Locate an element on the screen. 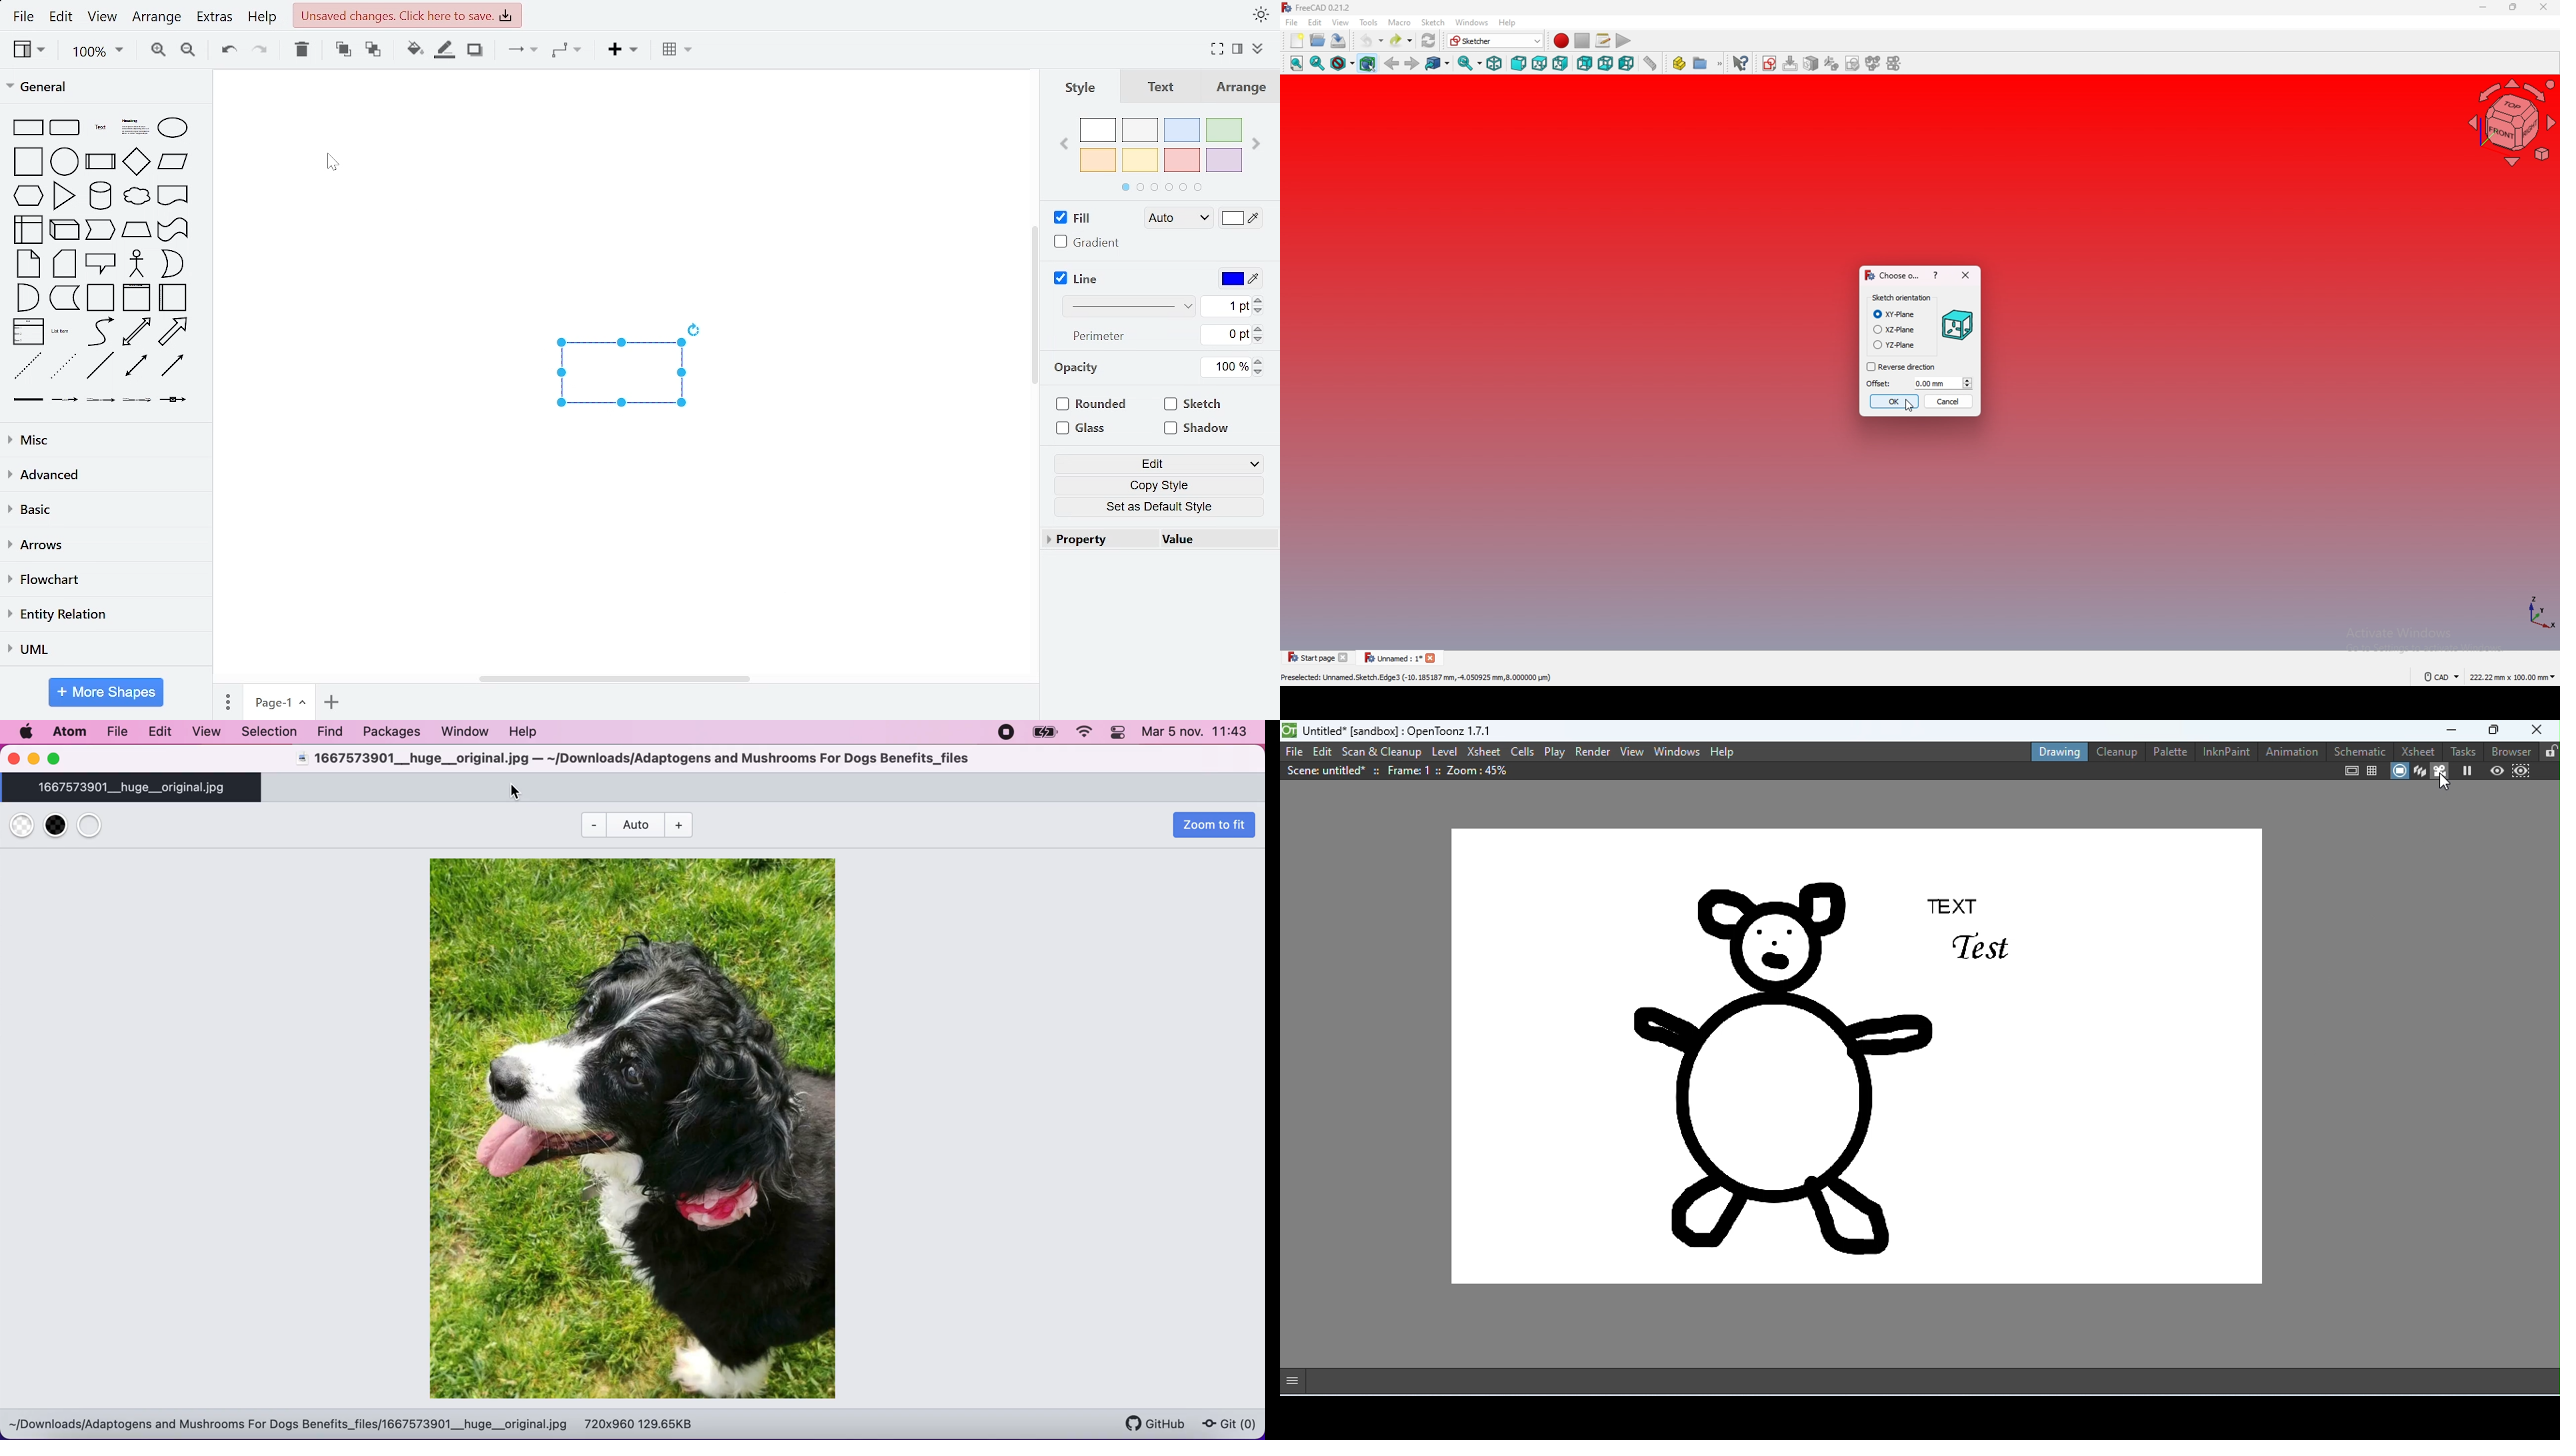  advanced is located at coordinates (103, 476).